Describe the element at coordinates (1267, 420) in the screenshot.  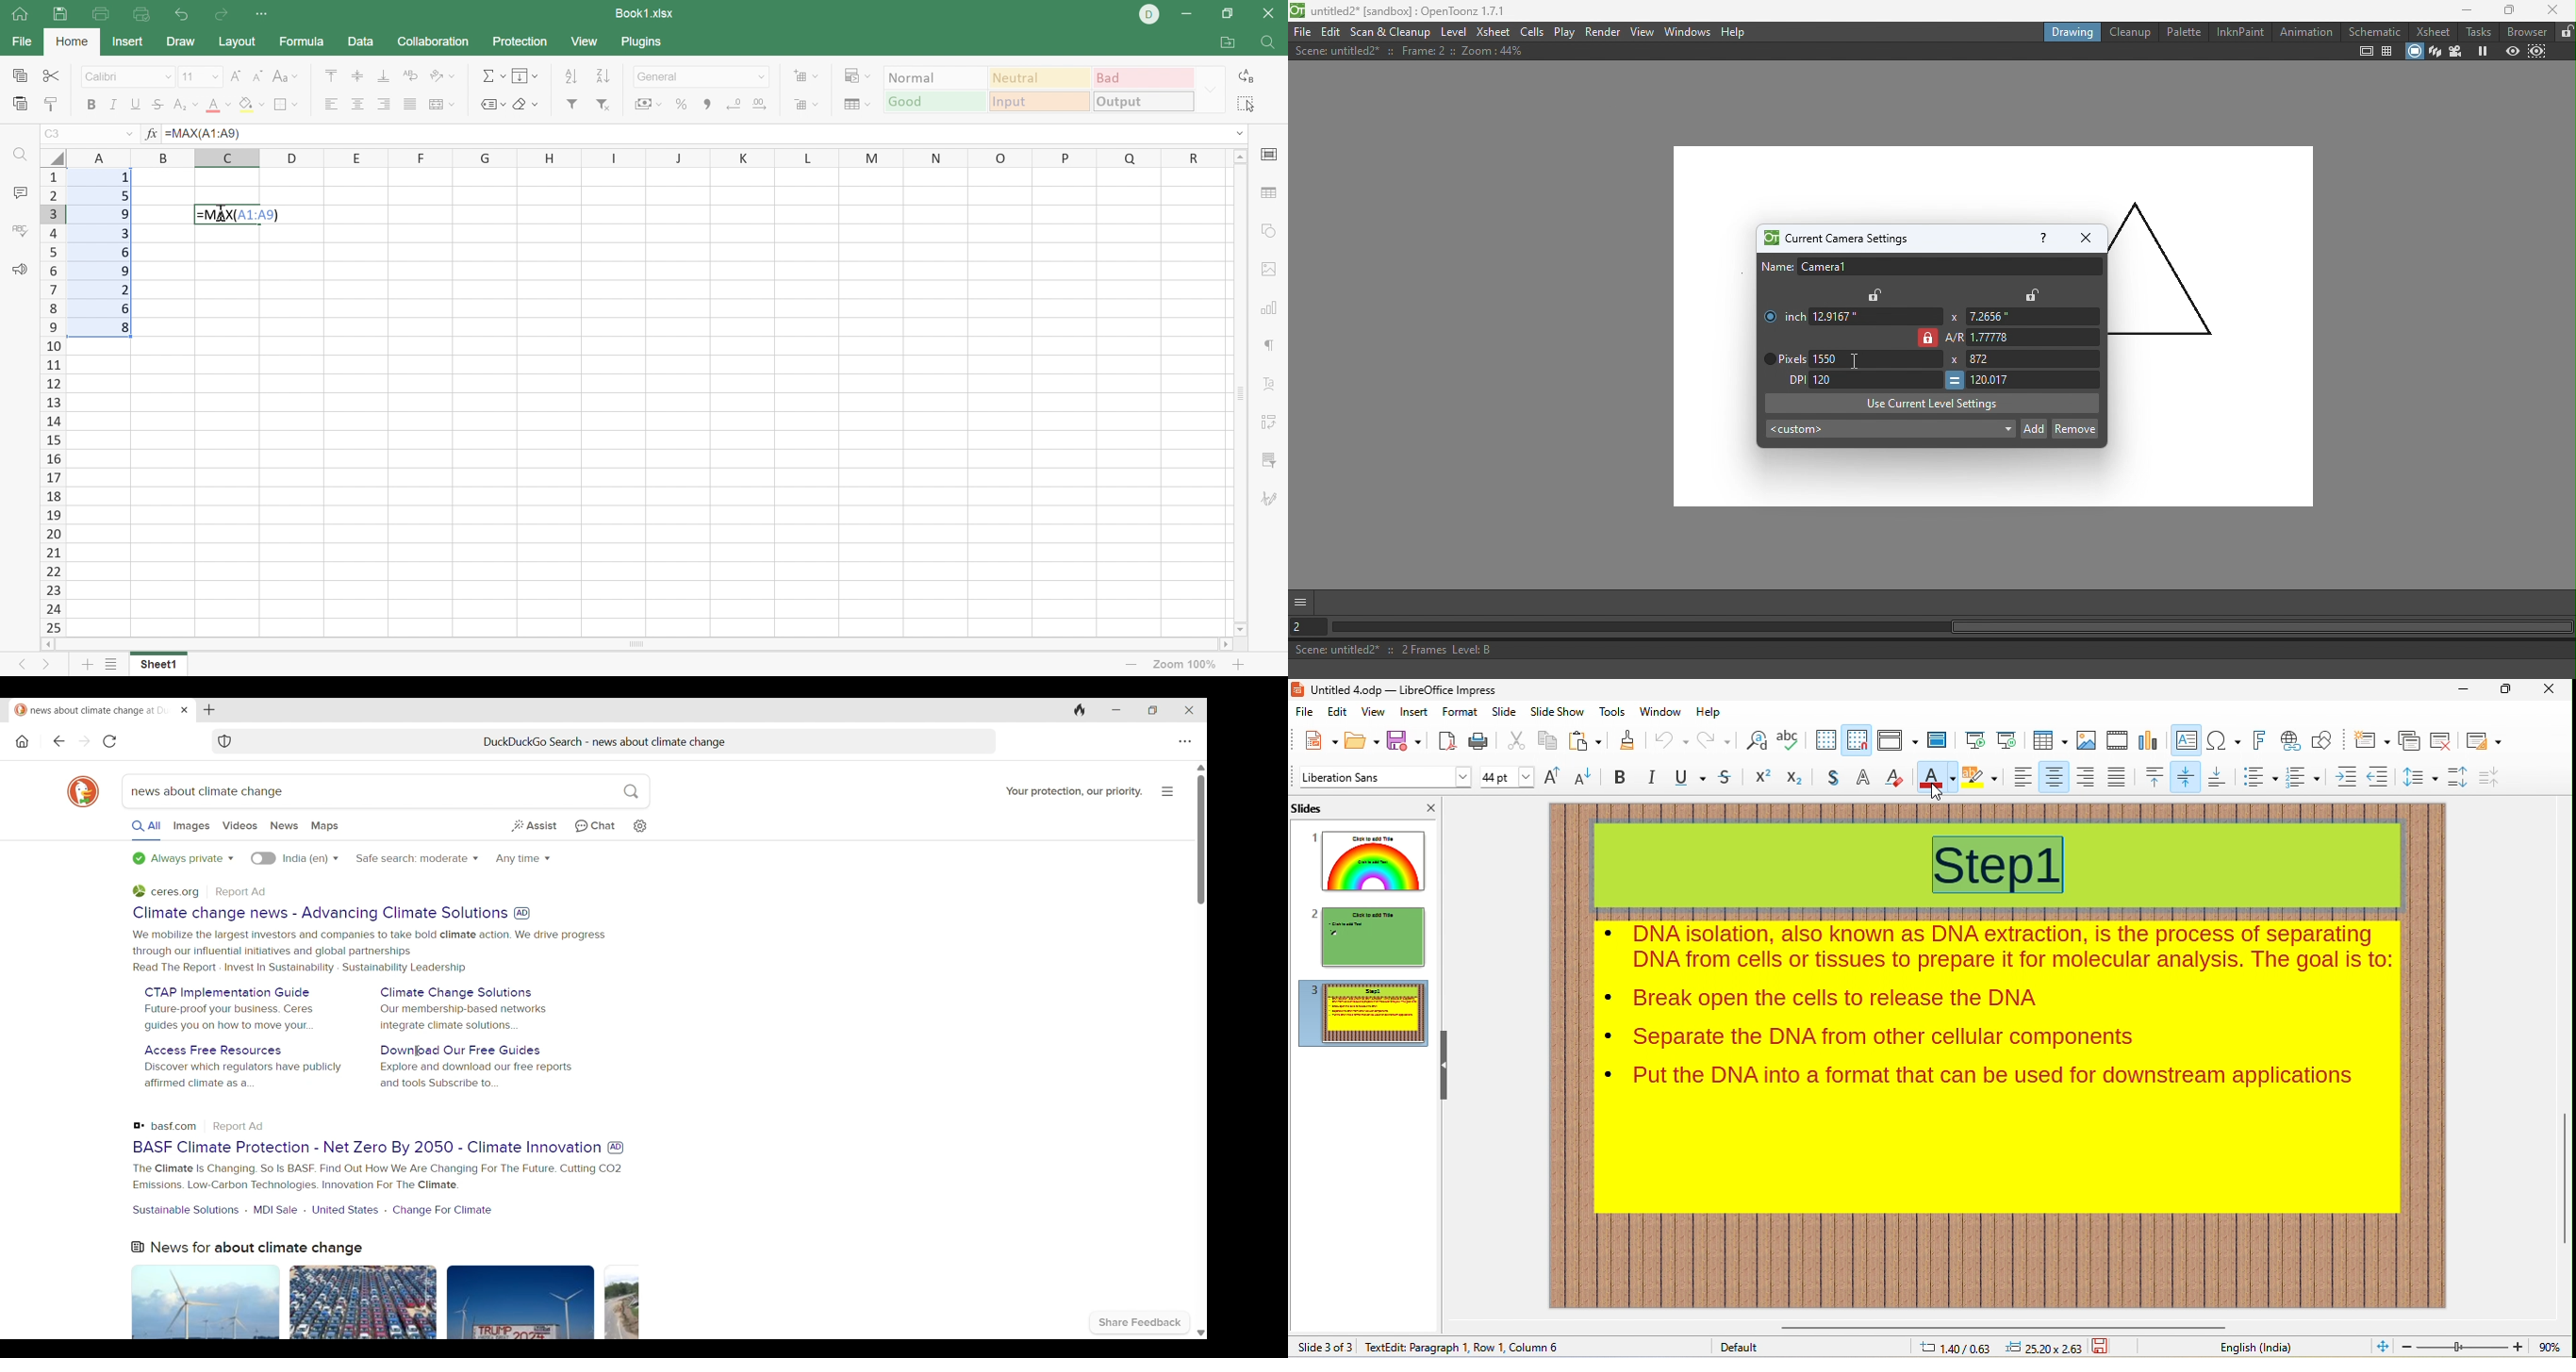
I see `Pivot Table  settings` at that location.